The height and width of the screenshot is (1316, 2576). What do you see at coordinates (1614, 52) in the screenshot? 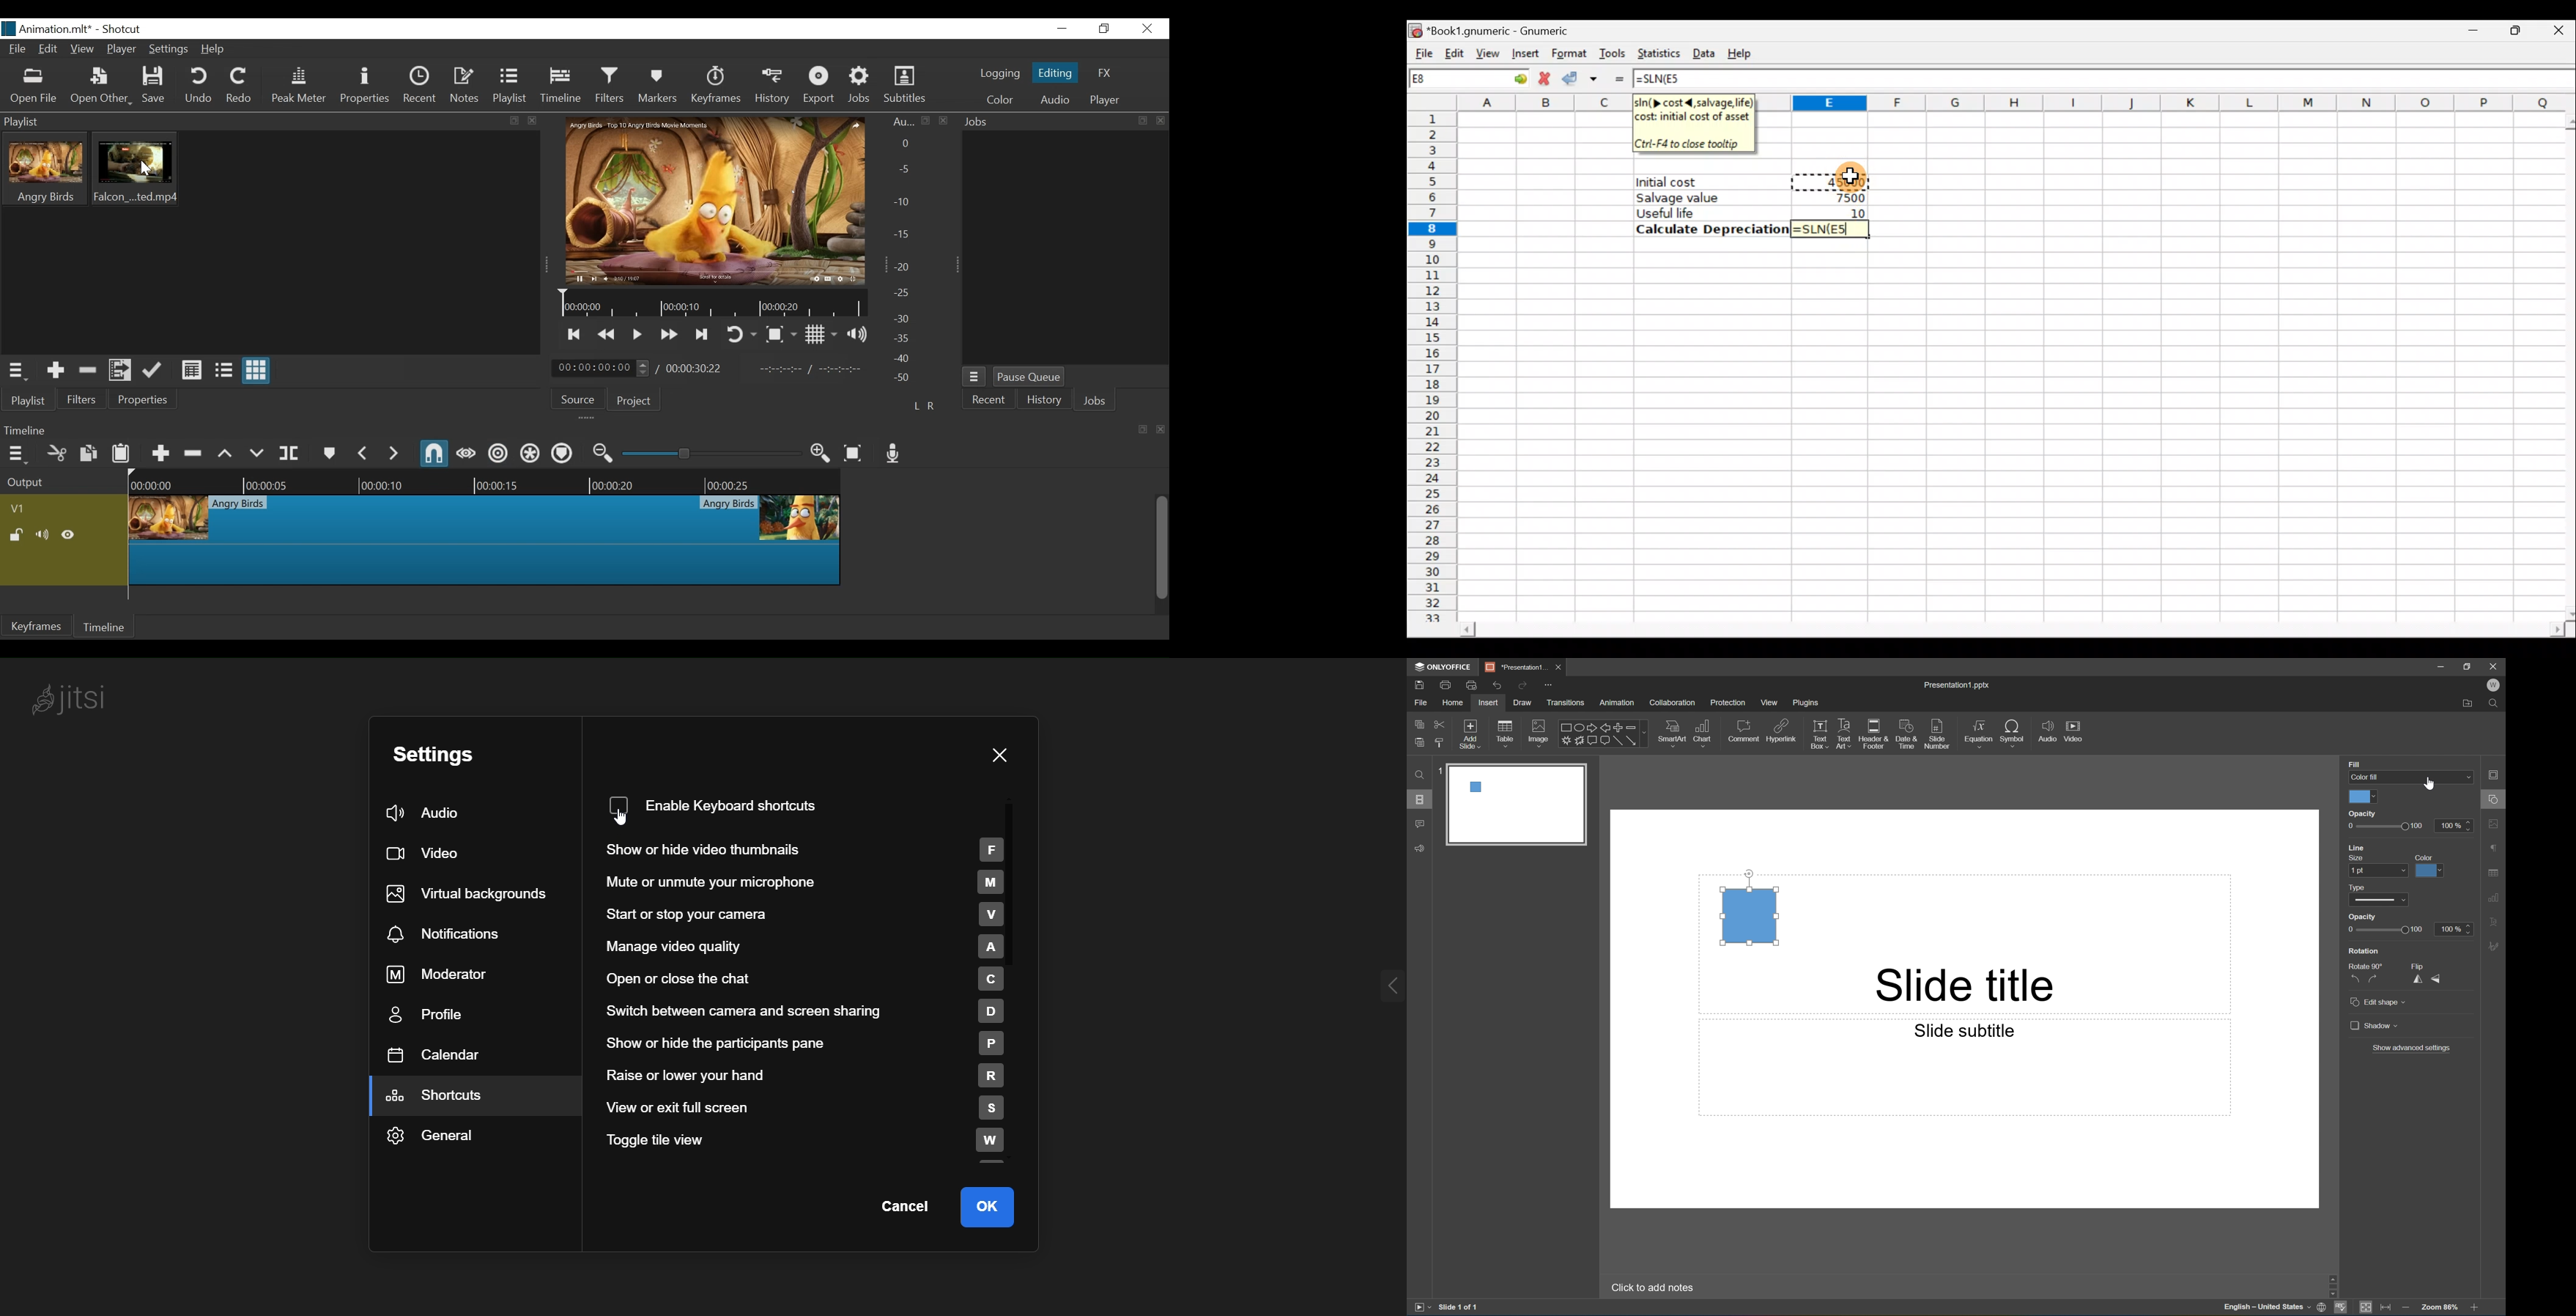
I see `Tools` at bounding box center [1614, 52].